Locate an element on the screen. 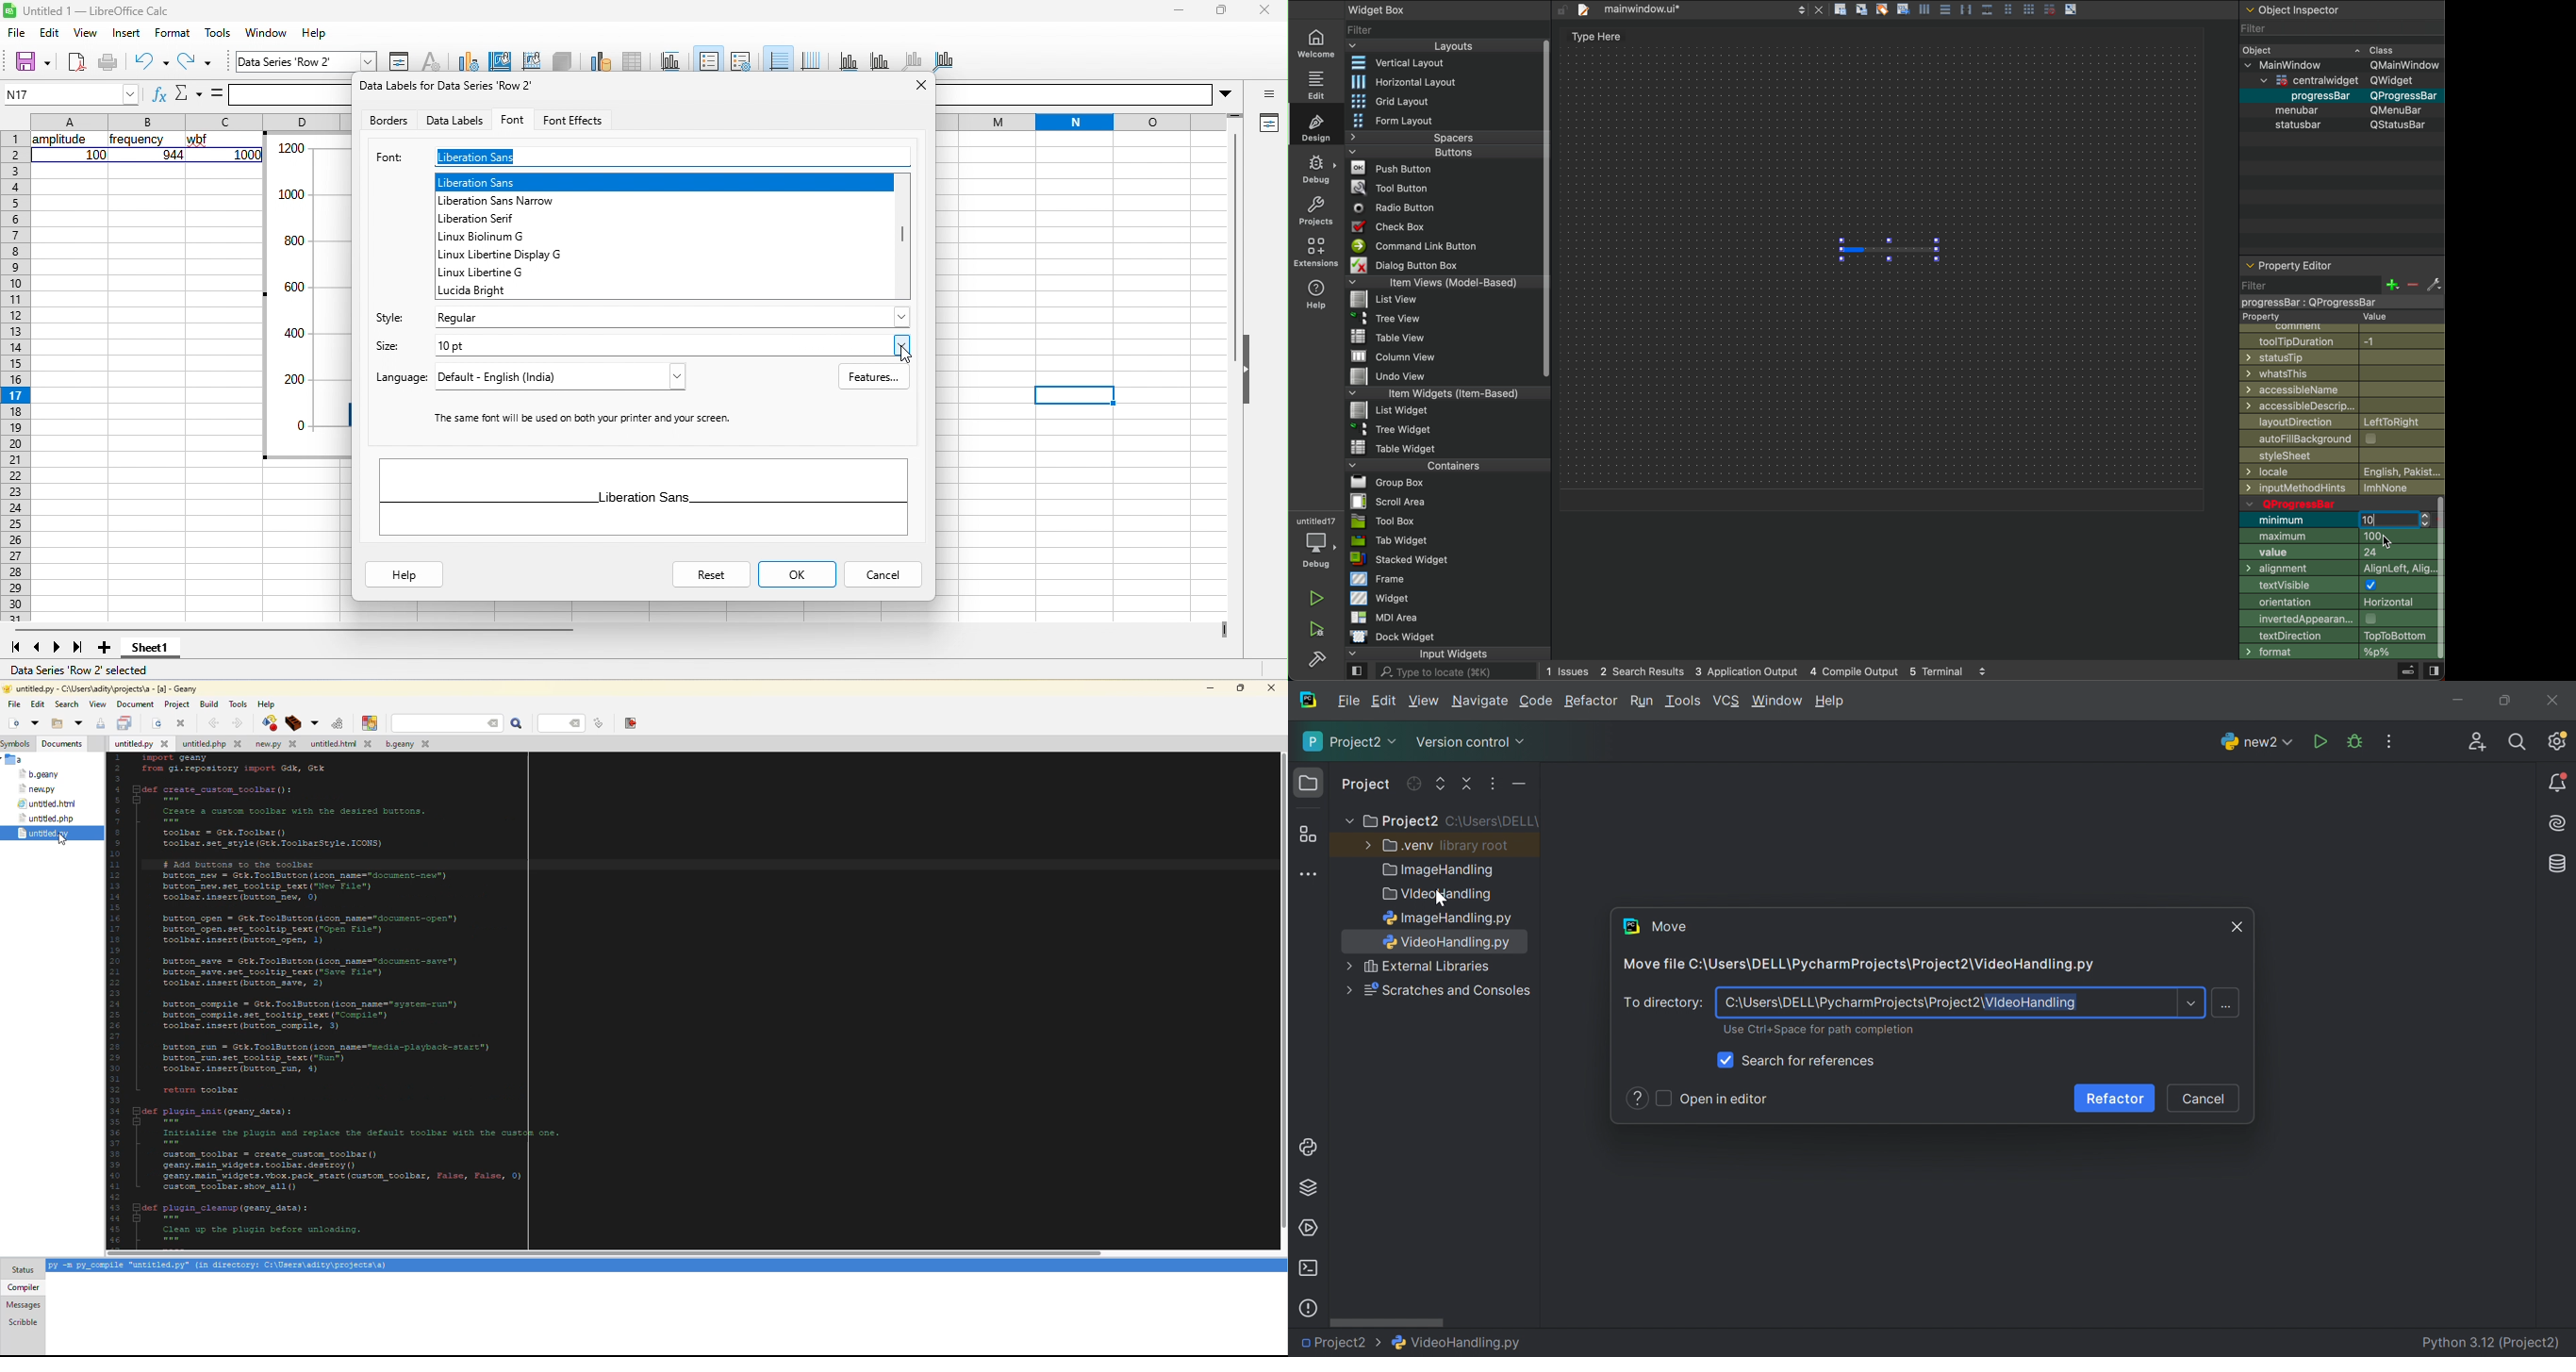 This screenshot has width=2576, height=1372. Data labels for data series row 2 is located at coordinates (455, 85).